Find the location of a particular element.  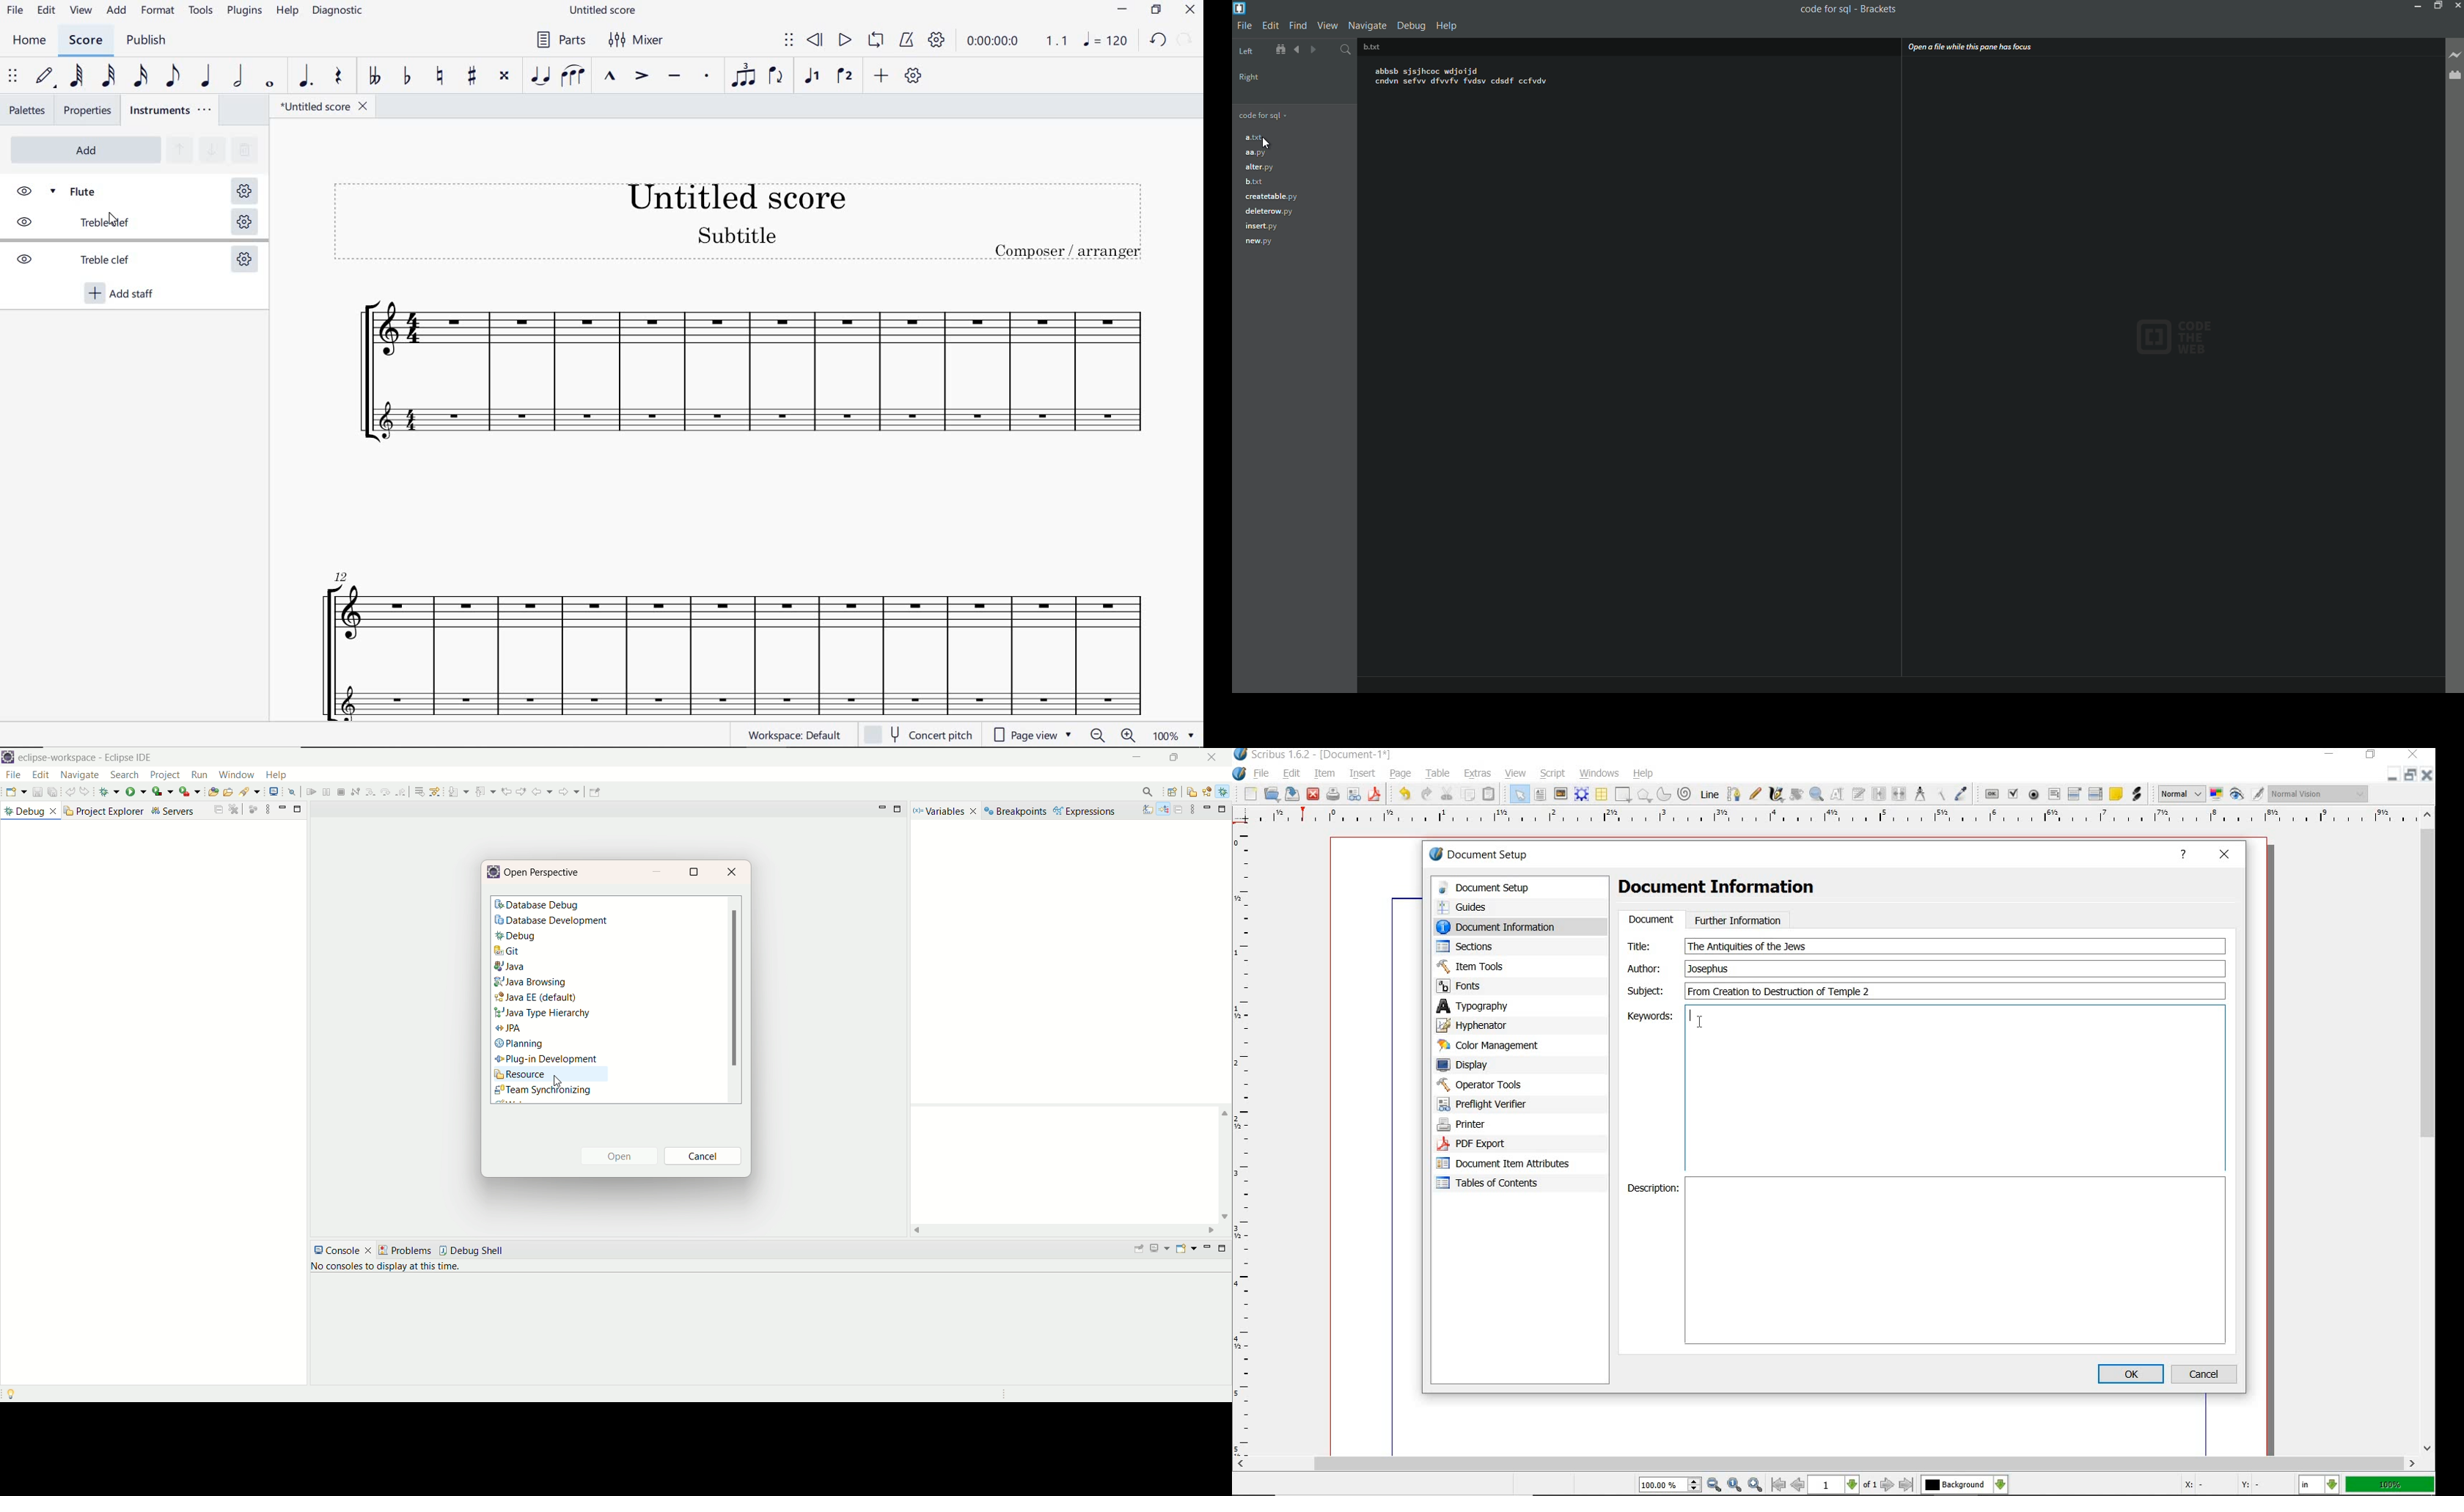

hypenator is located at coordinates (1483, 1025).